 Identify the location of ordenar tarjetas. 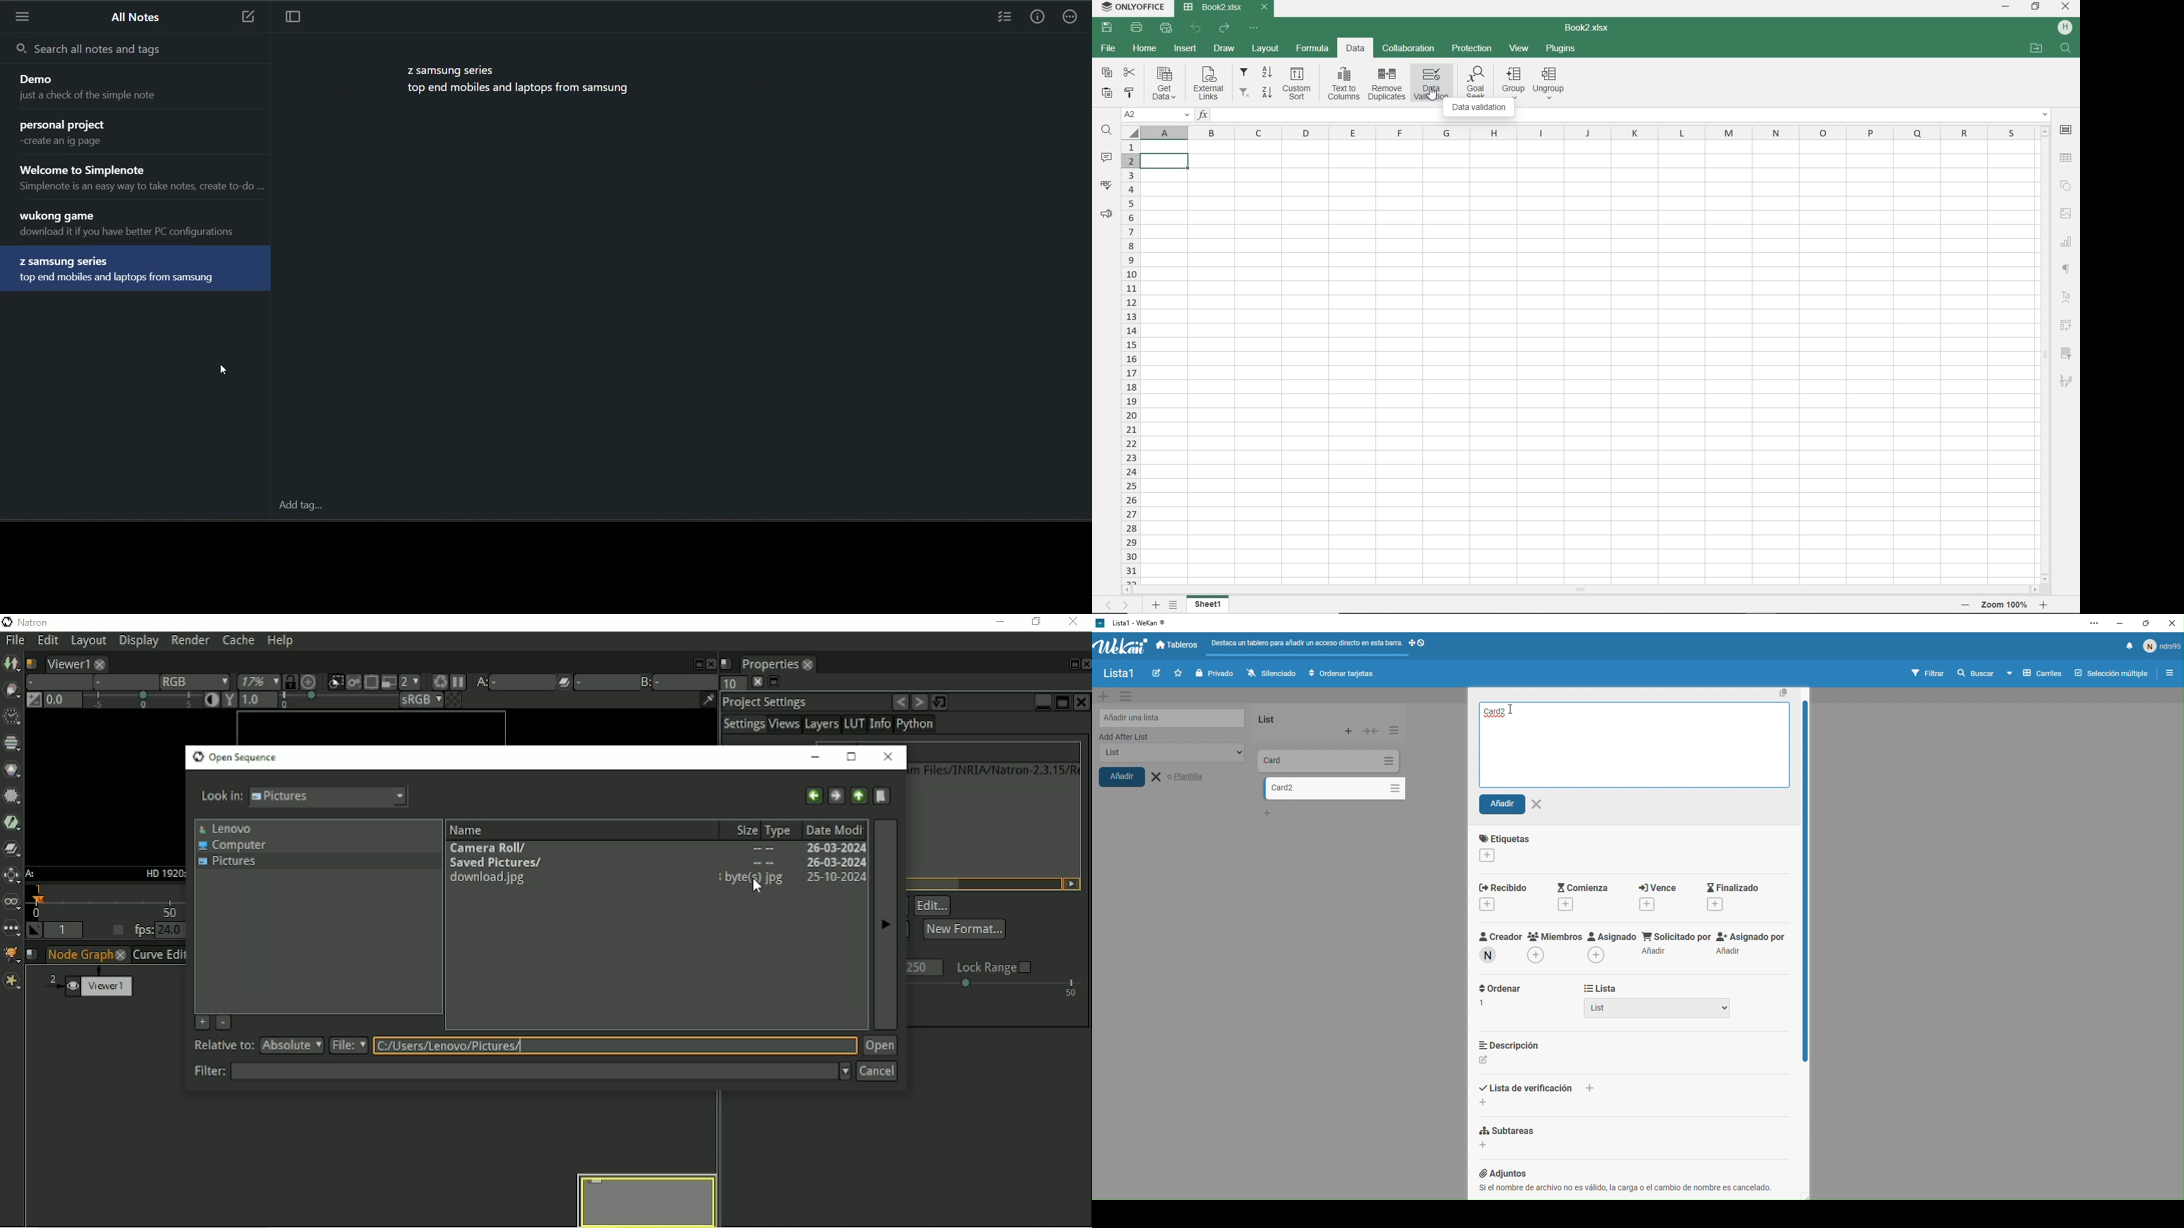
(1344, 674).